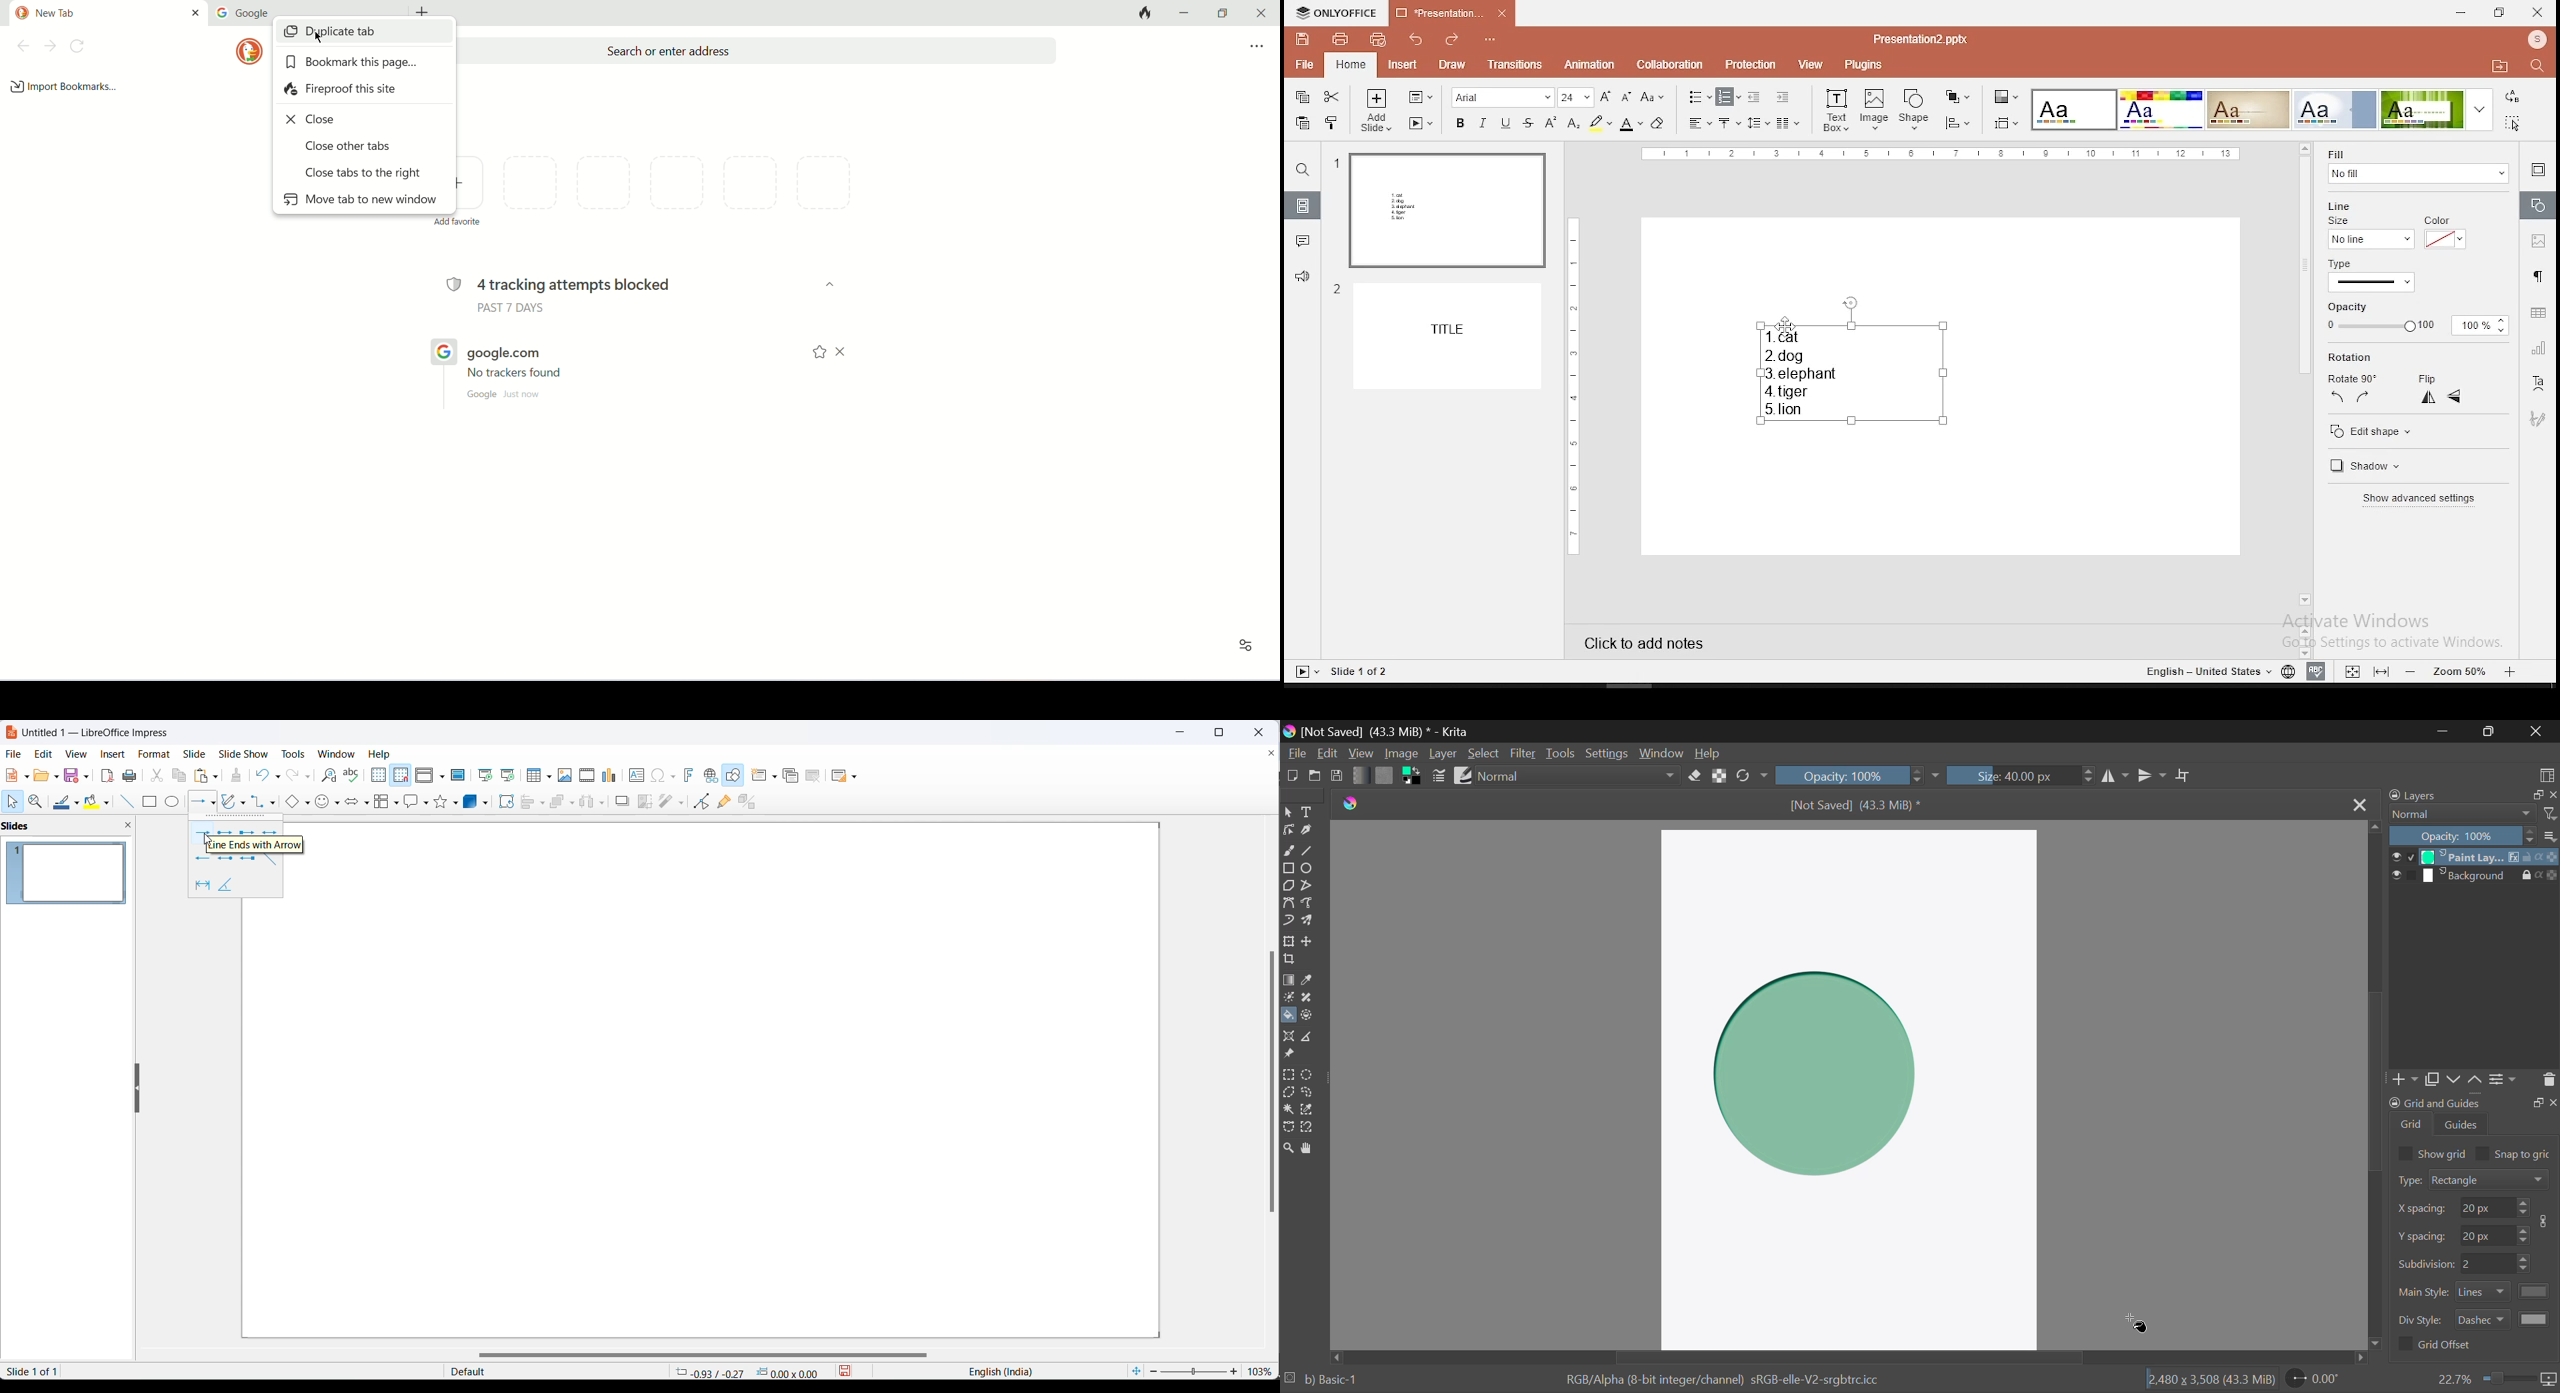 Image resolution: width=2576 pixels, height=1400 pixels. What do you see at coordinates (2339, 398) in the screenshot?
I see `rotate 90 counterclockwise` at bounding box center [2339, 398].